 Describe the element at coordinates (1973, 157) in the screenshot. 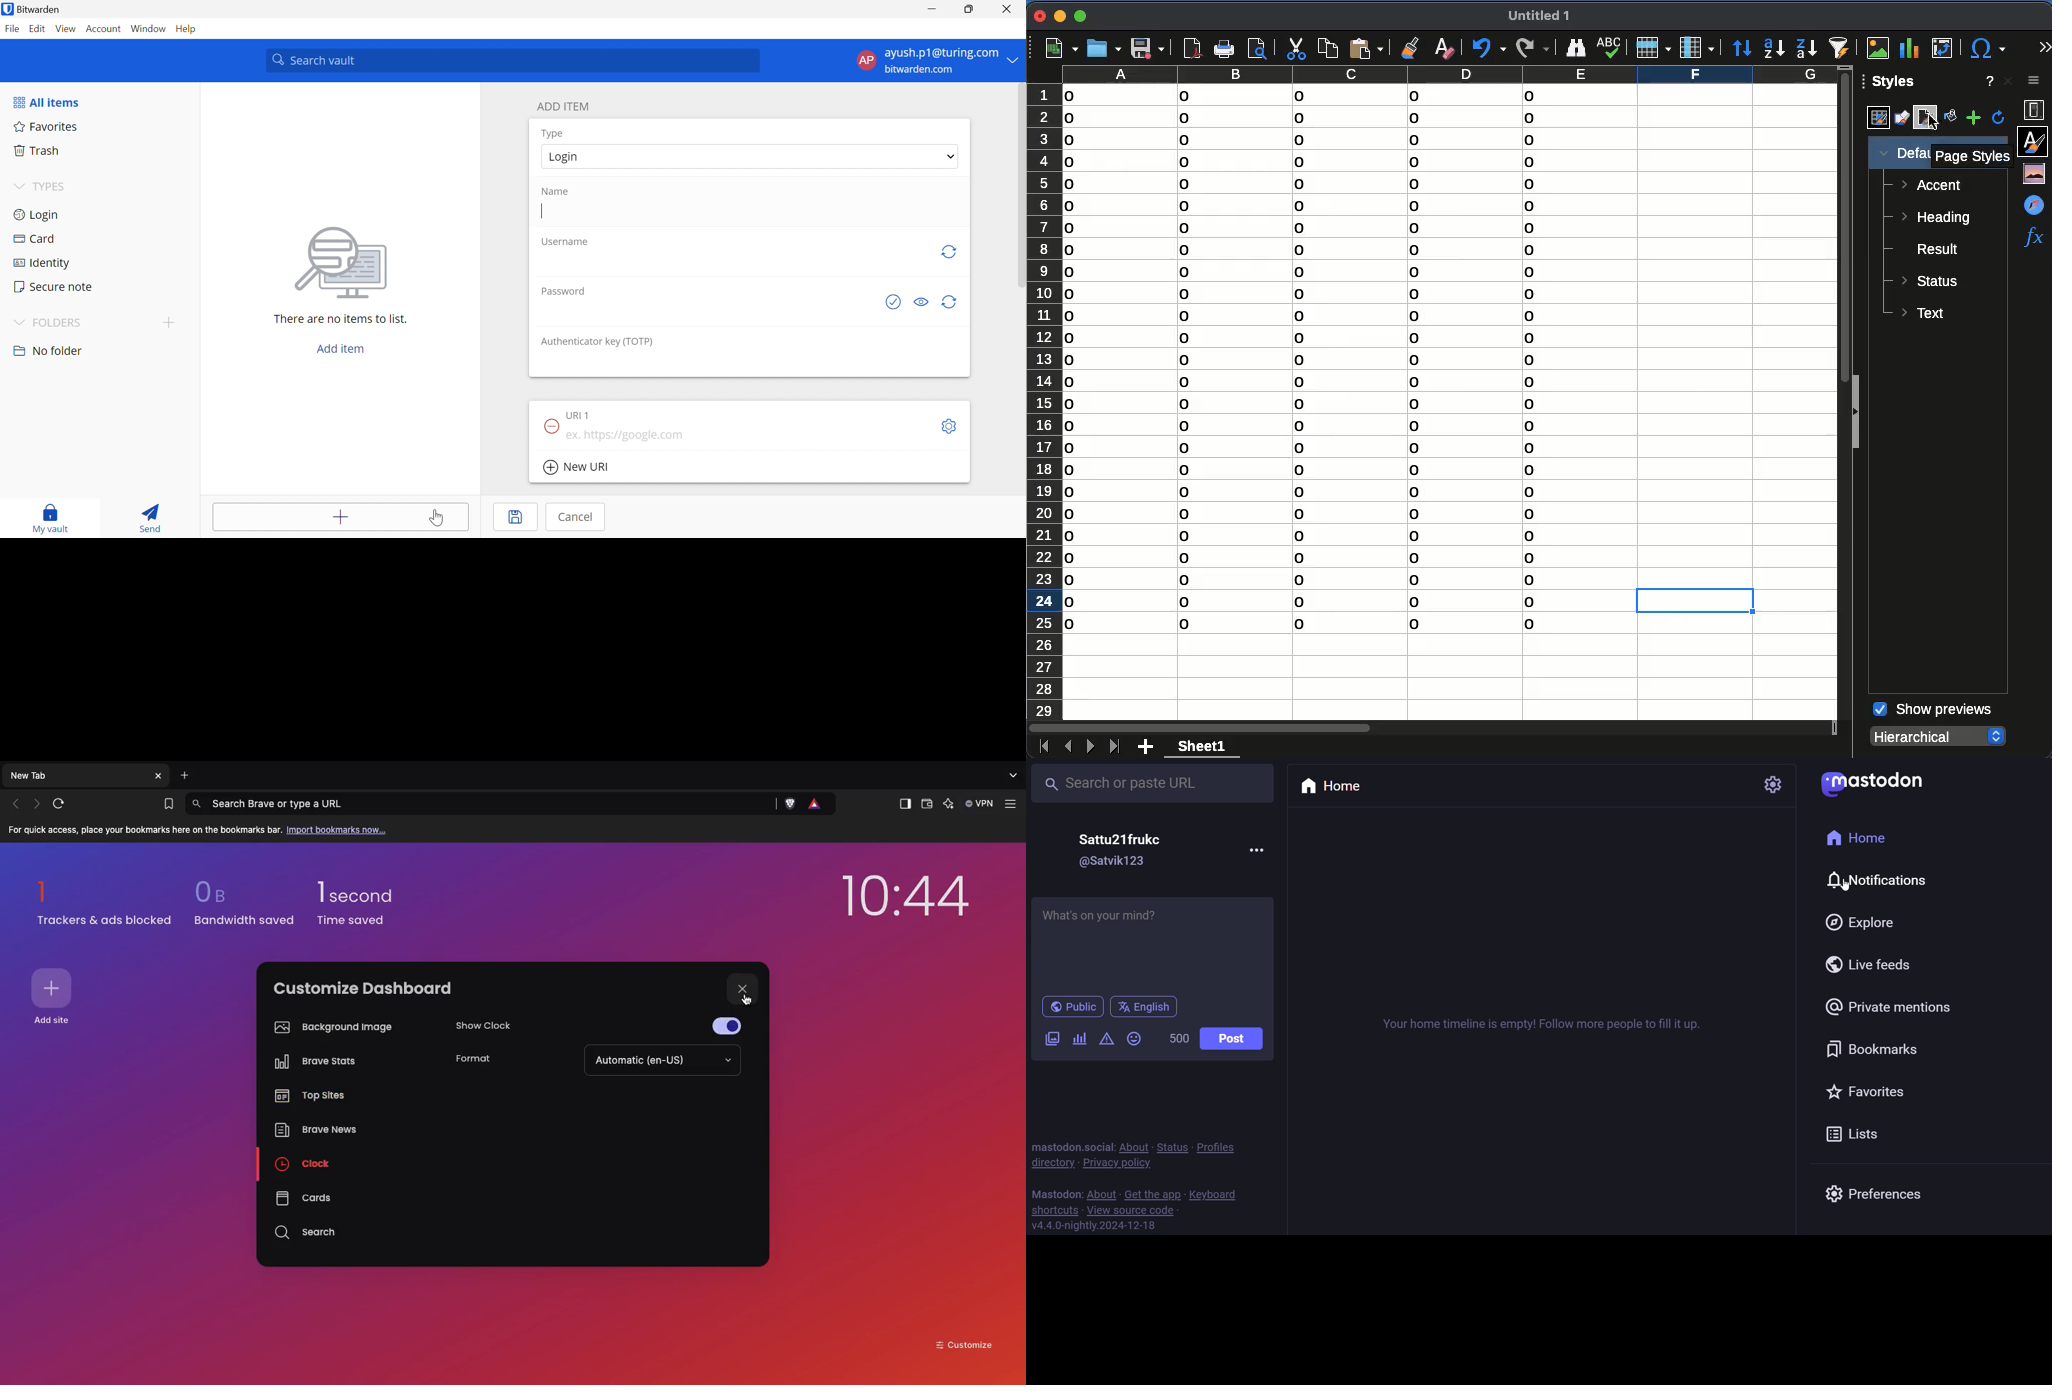

I see `page styles` at that location.